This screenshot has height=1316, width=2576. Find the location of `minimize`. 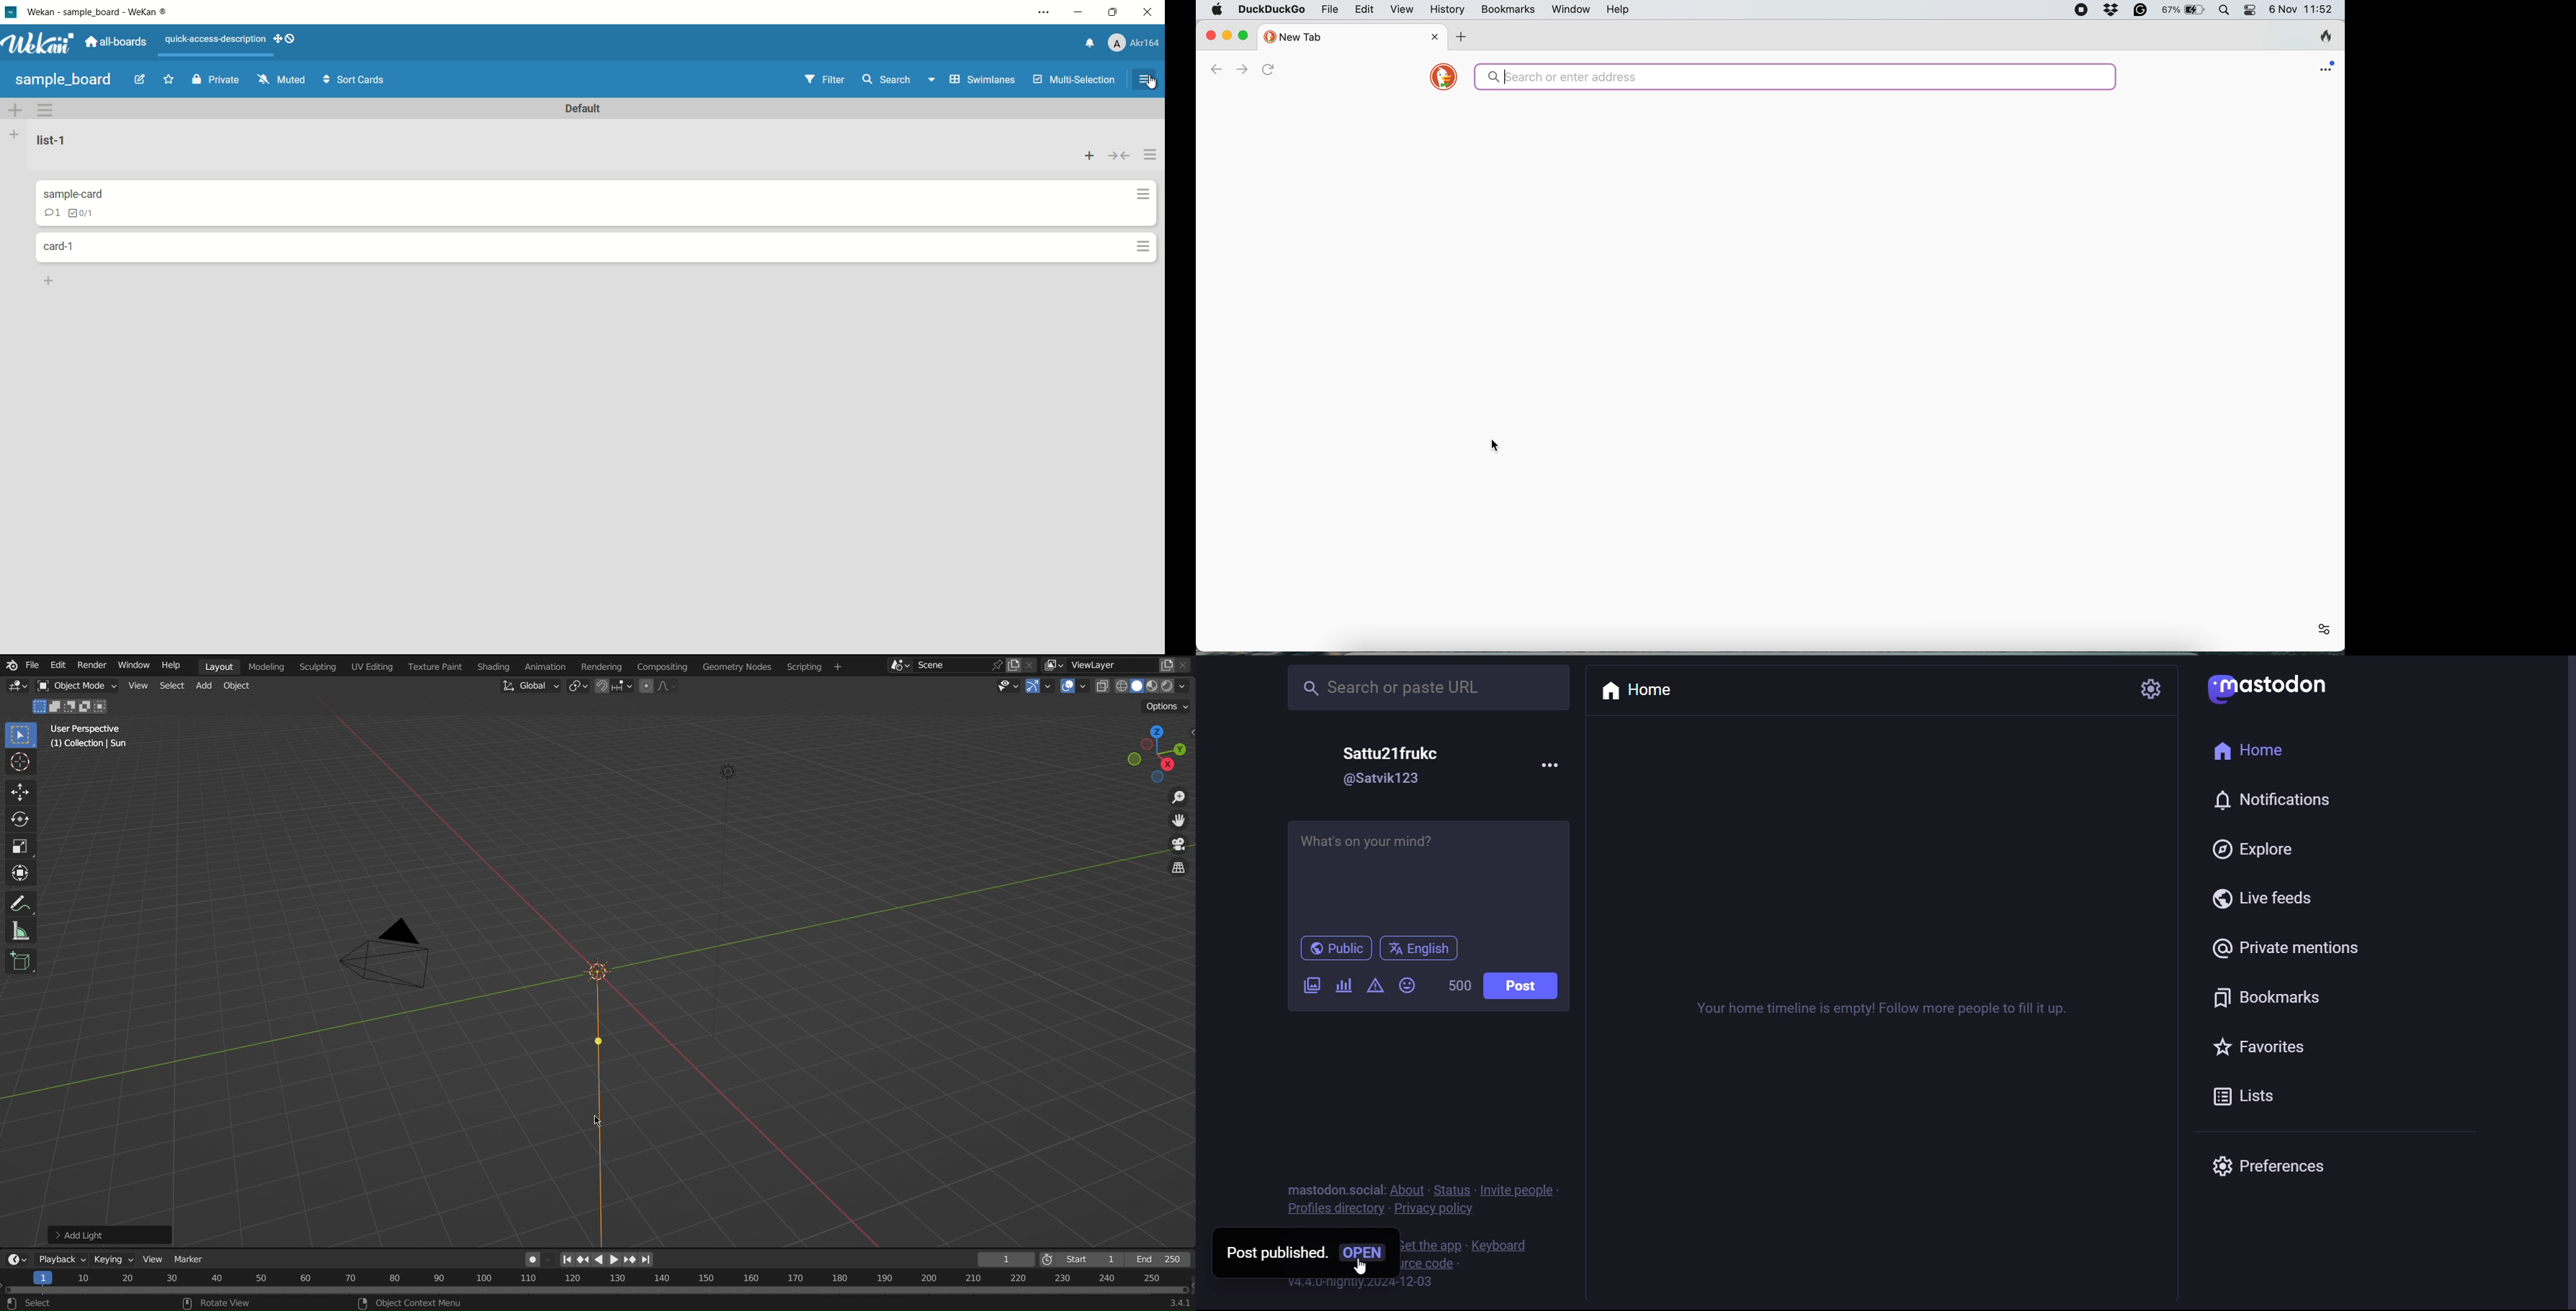

minimize is located at coordinates (1081, 12).